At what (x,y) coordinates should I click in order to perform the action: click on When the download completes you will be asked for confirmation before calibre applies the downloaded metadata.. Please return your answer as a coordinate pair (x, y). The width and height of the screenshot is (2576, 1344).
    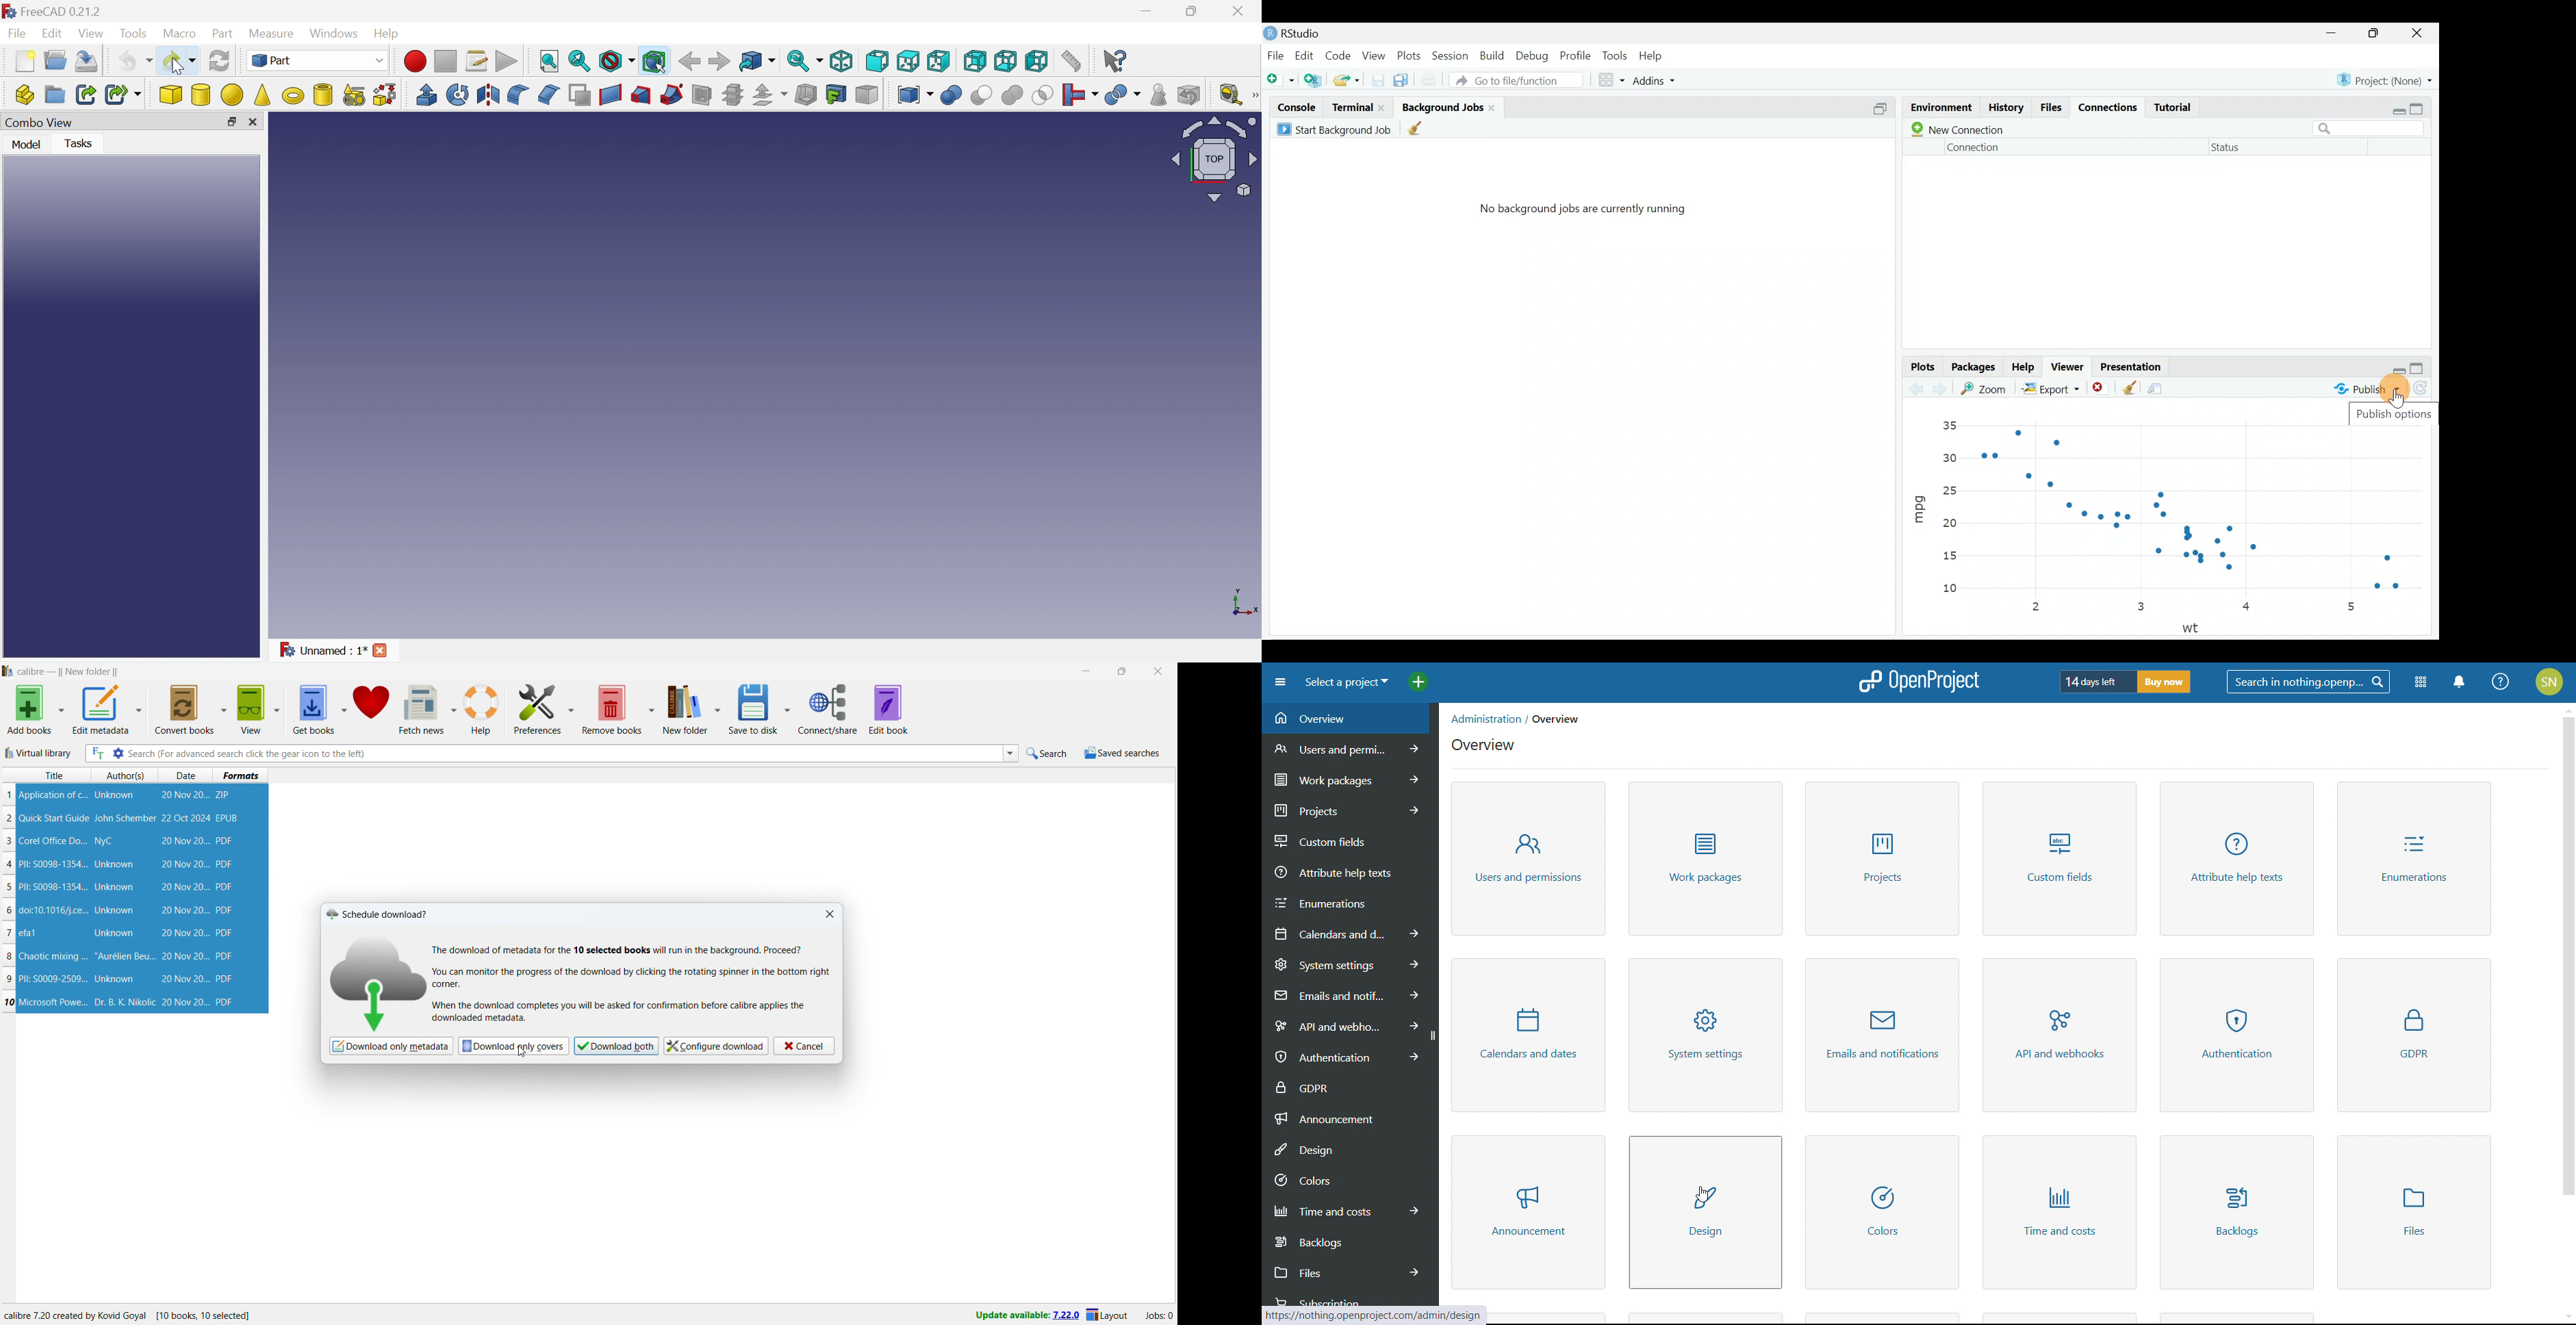
    Looking at the image, I should click on (622, 1012).